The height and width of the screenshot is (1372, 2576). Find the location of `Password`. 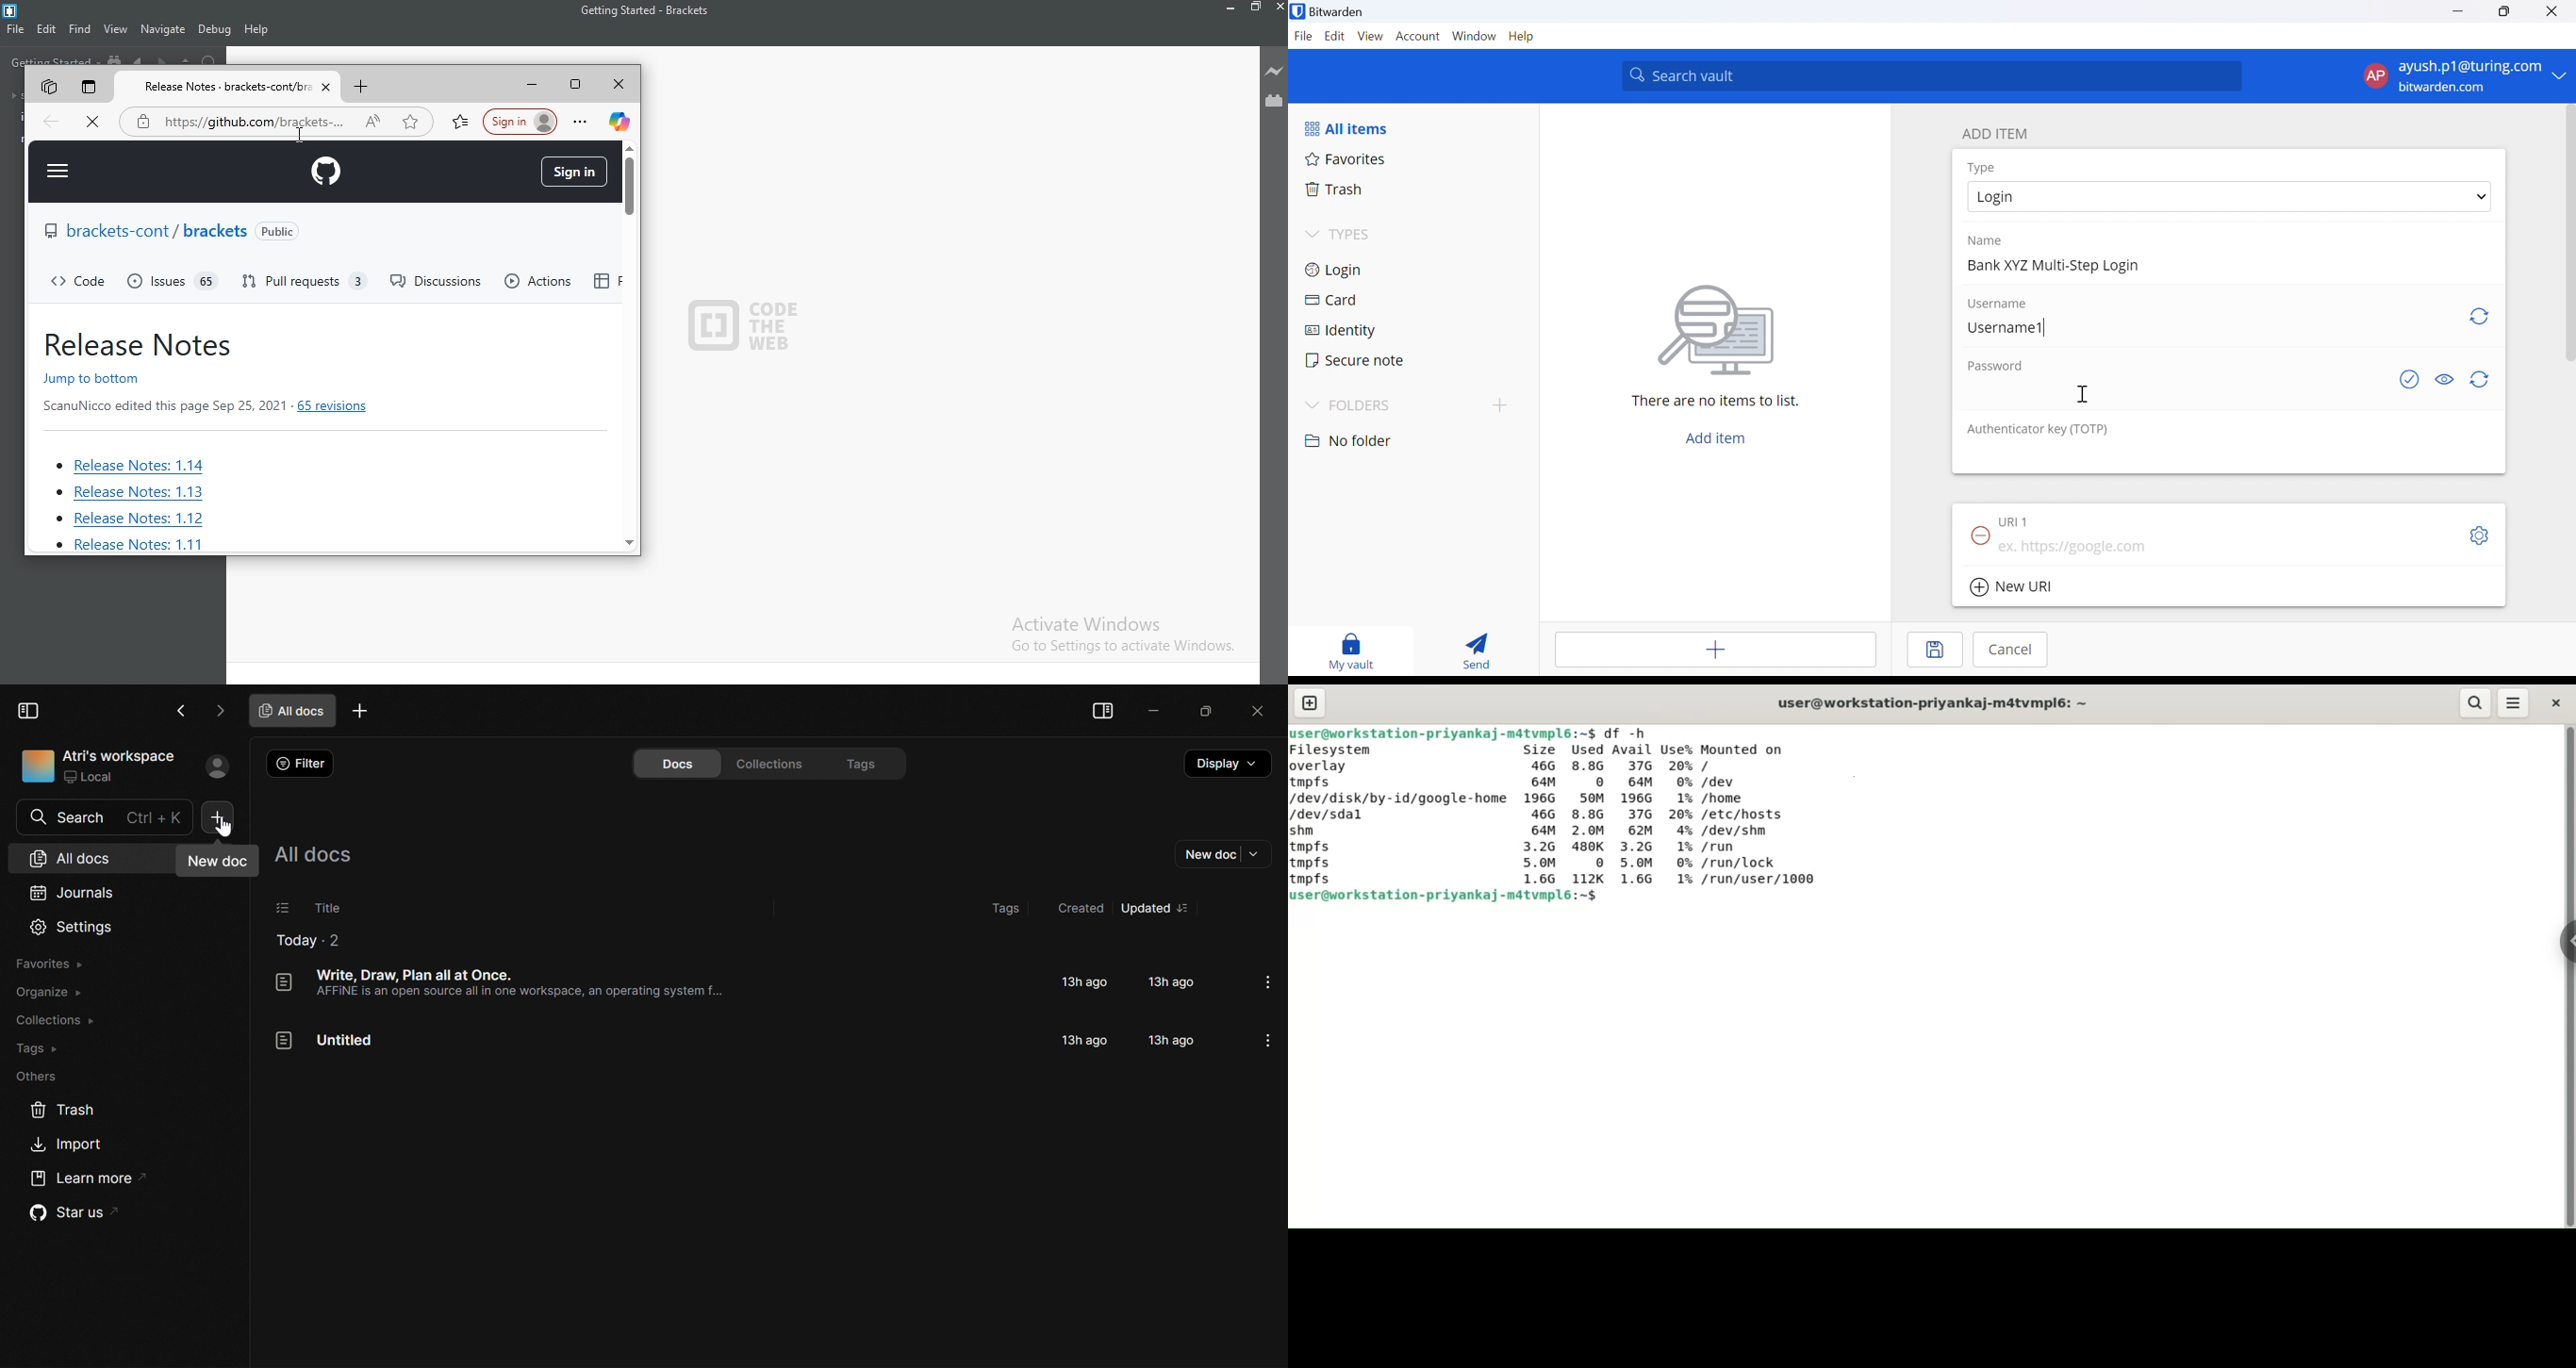

Password is located at coordinates (1997, 365).